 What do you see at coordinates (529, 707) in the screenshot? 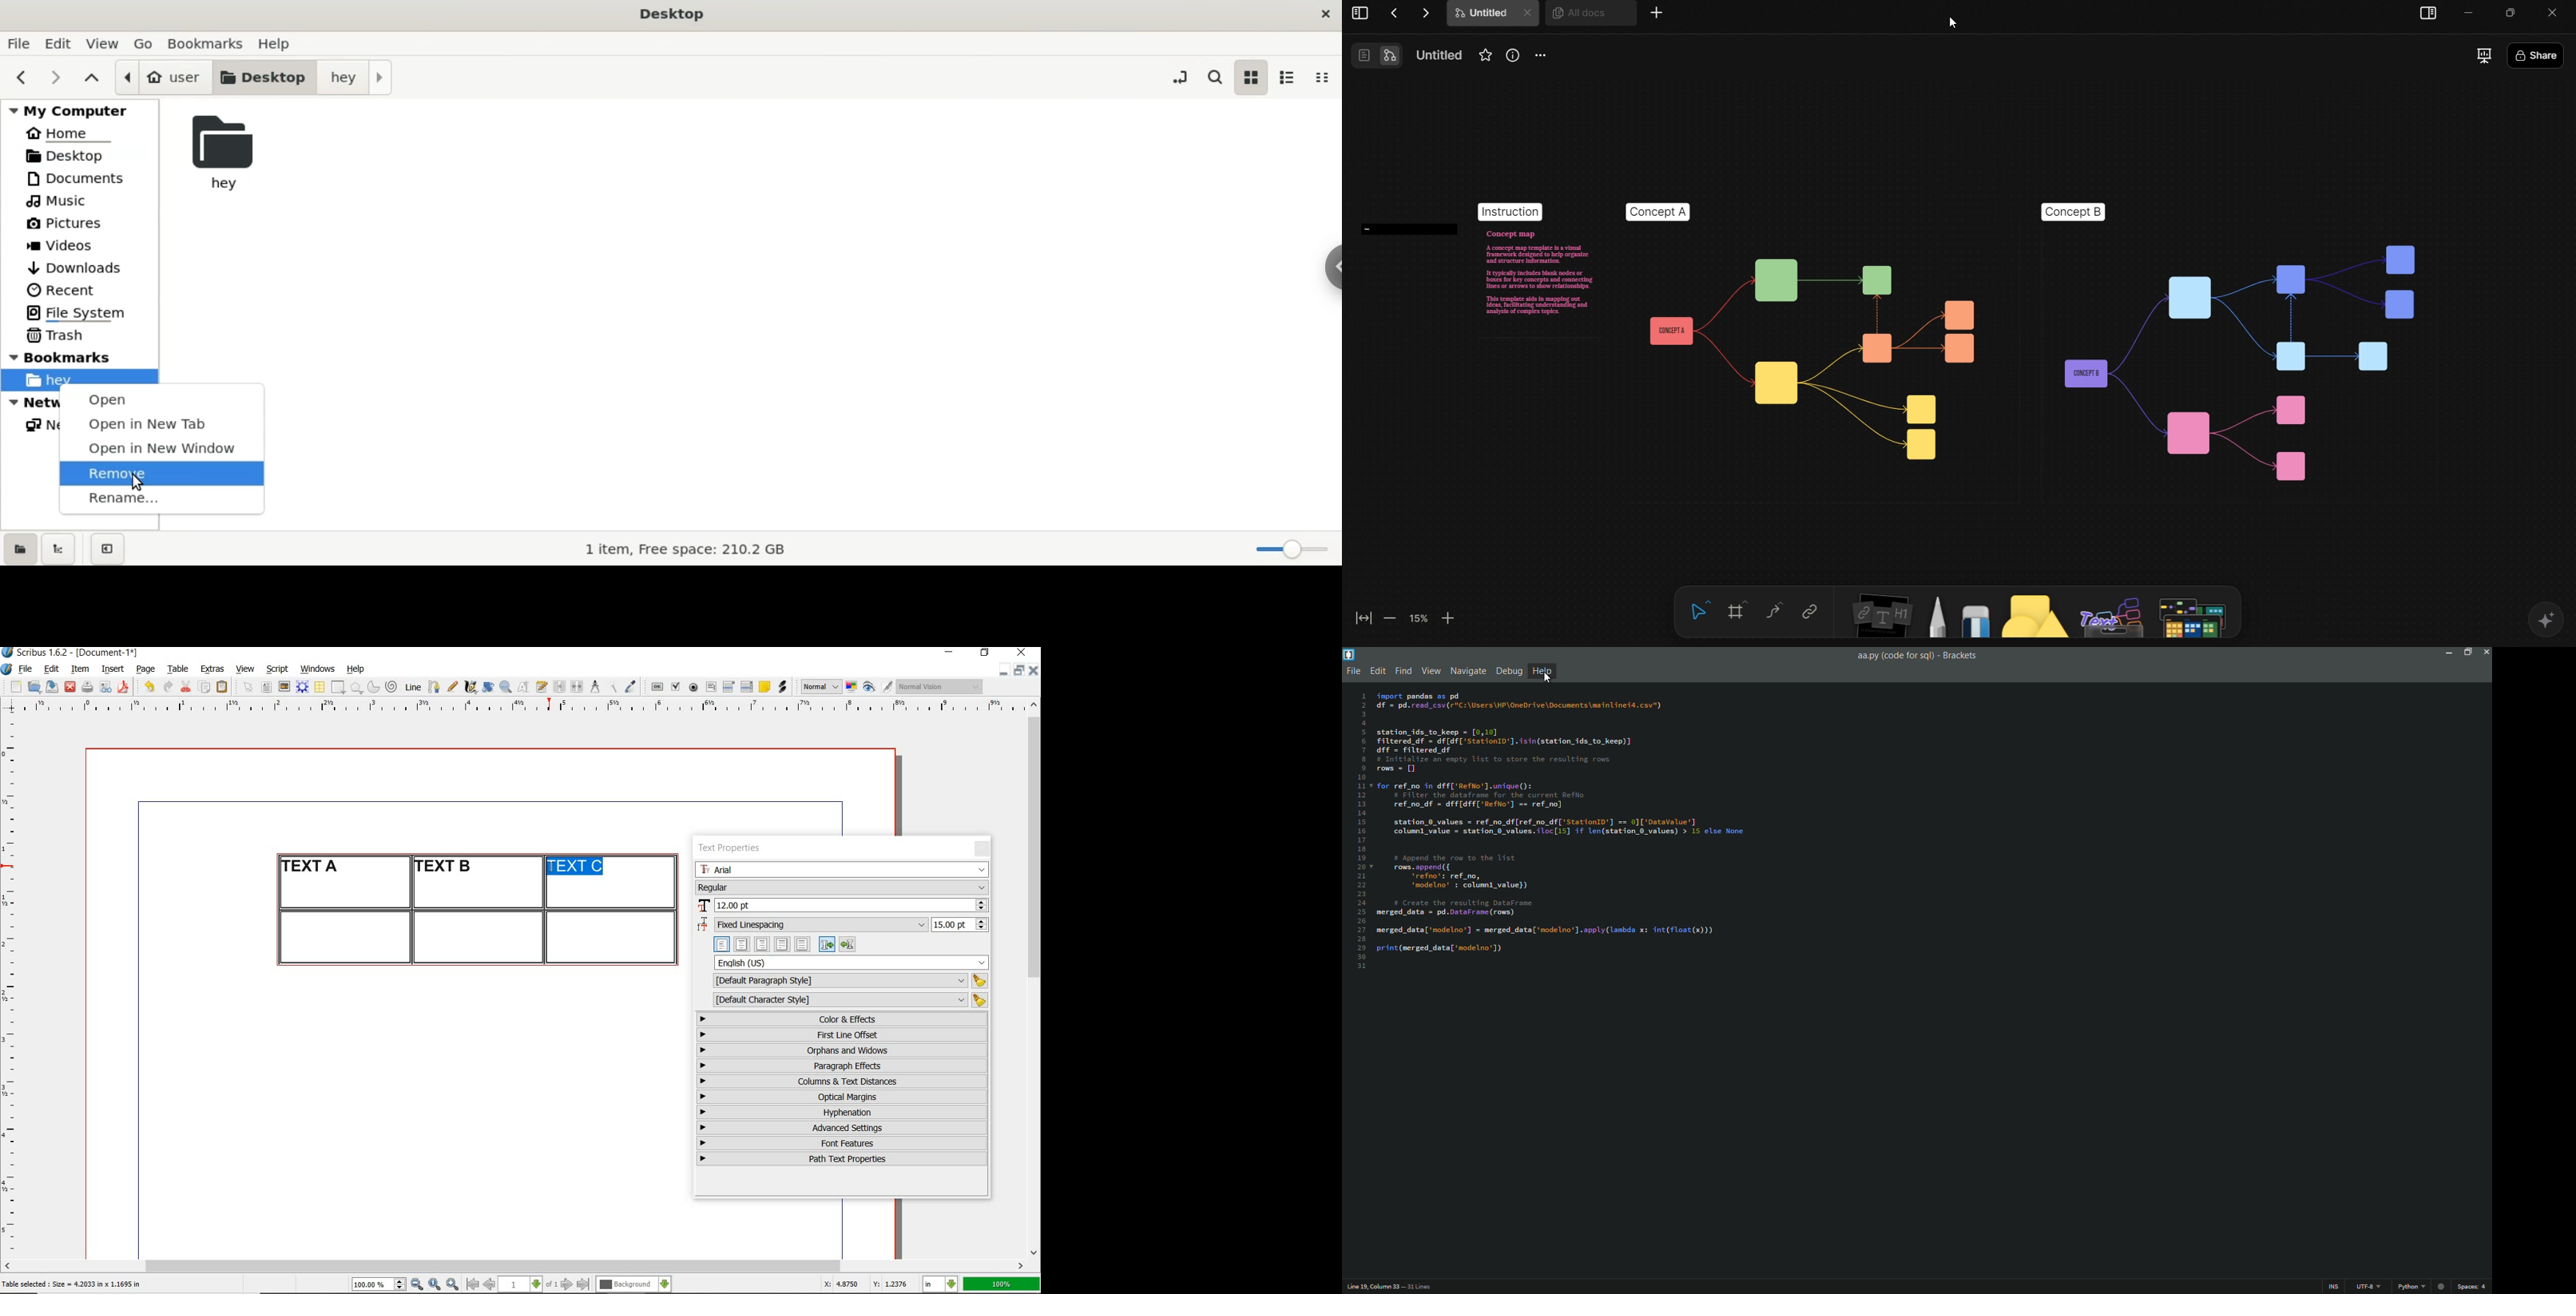
I see `ruler` at bounding box center [529, 707].